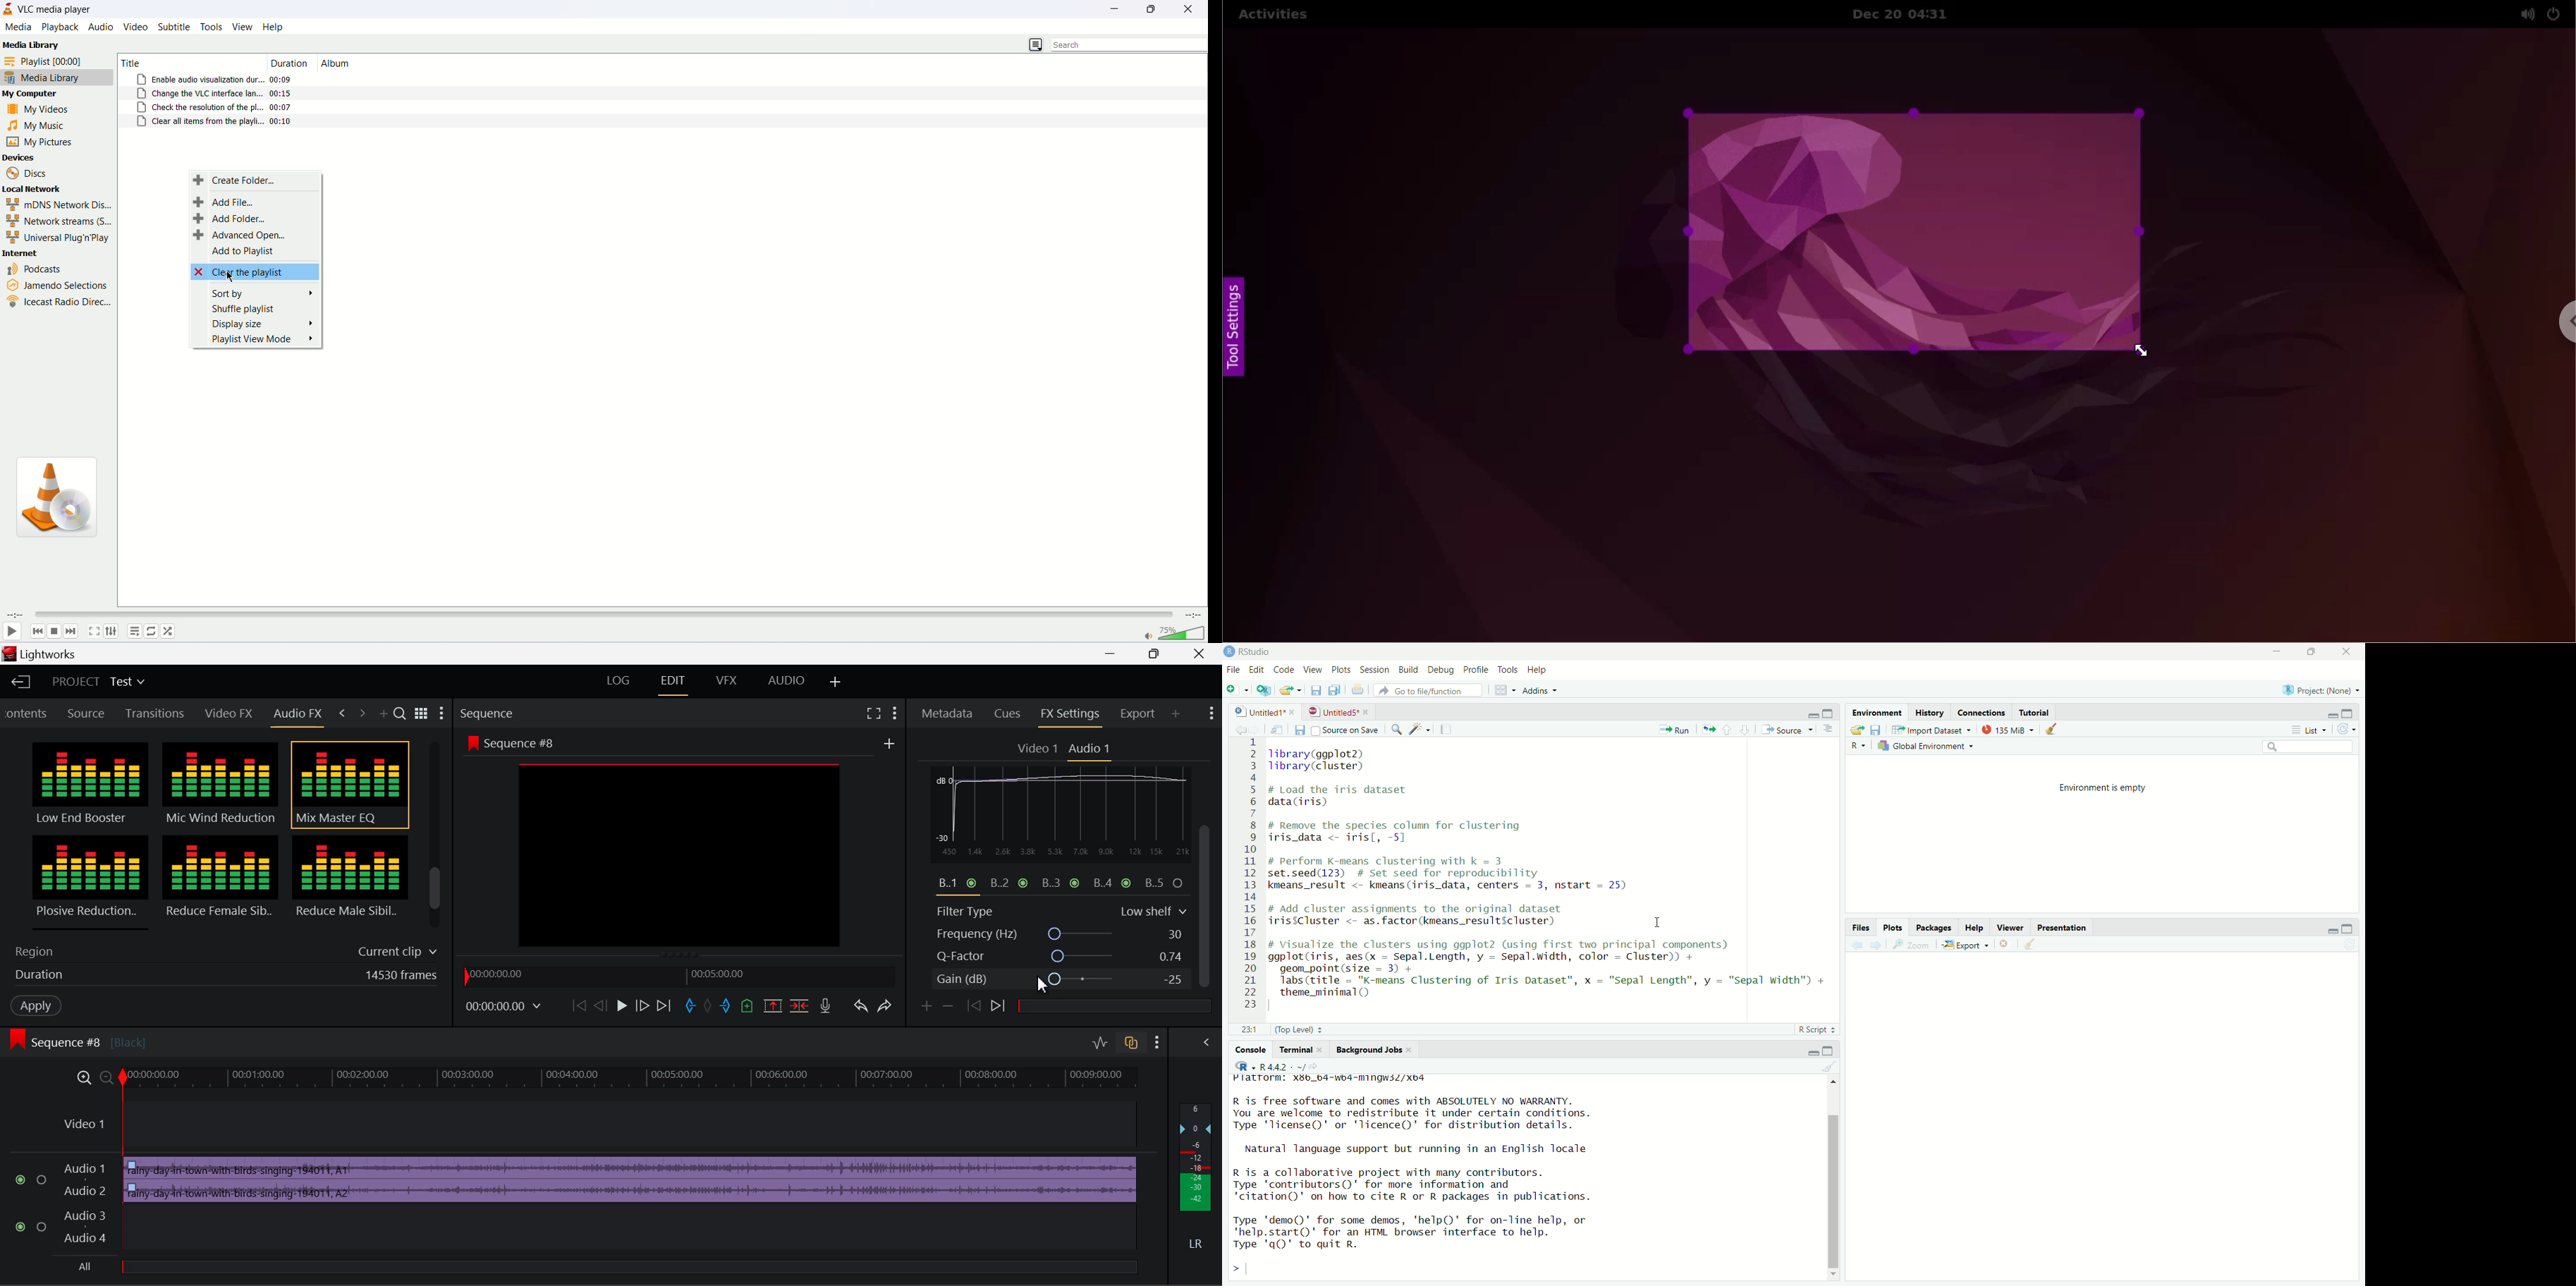  Describe the element at coordinates (1539, 690) in the screenshot. I see `addins` at that location.